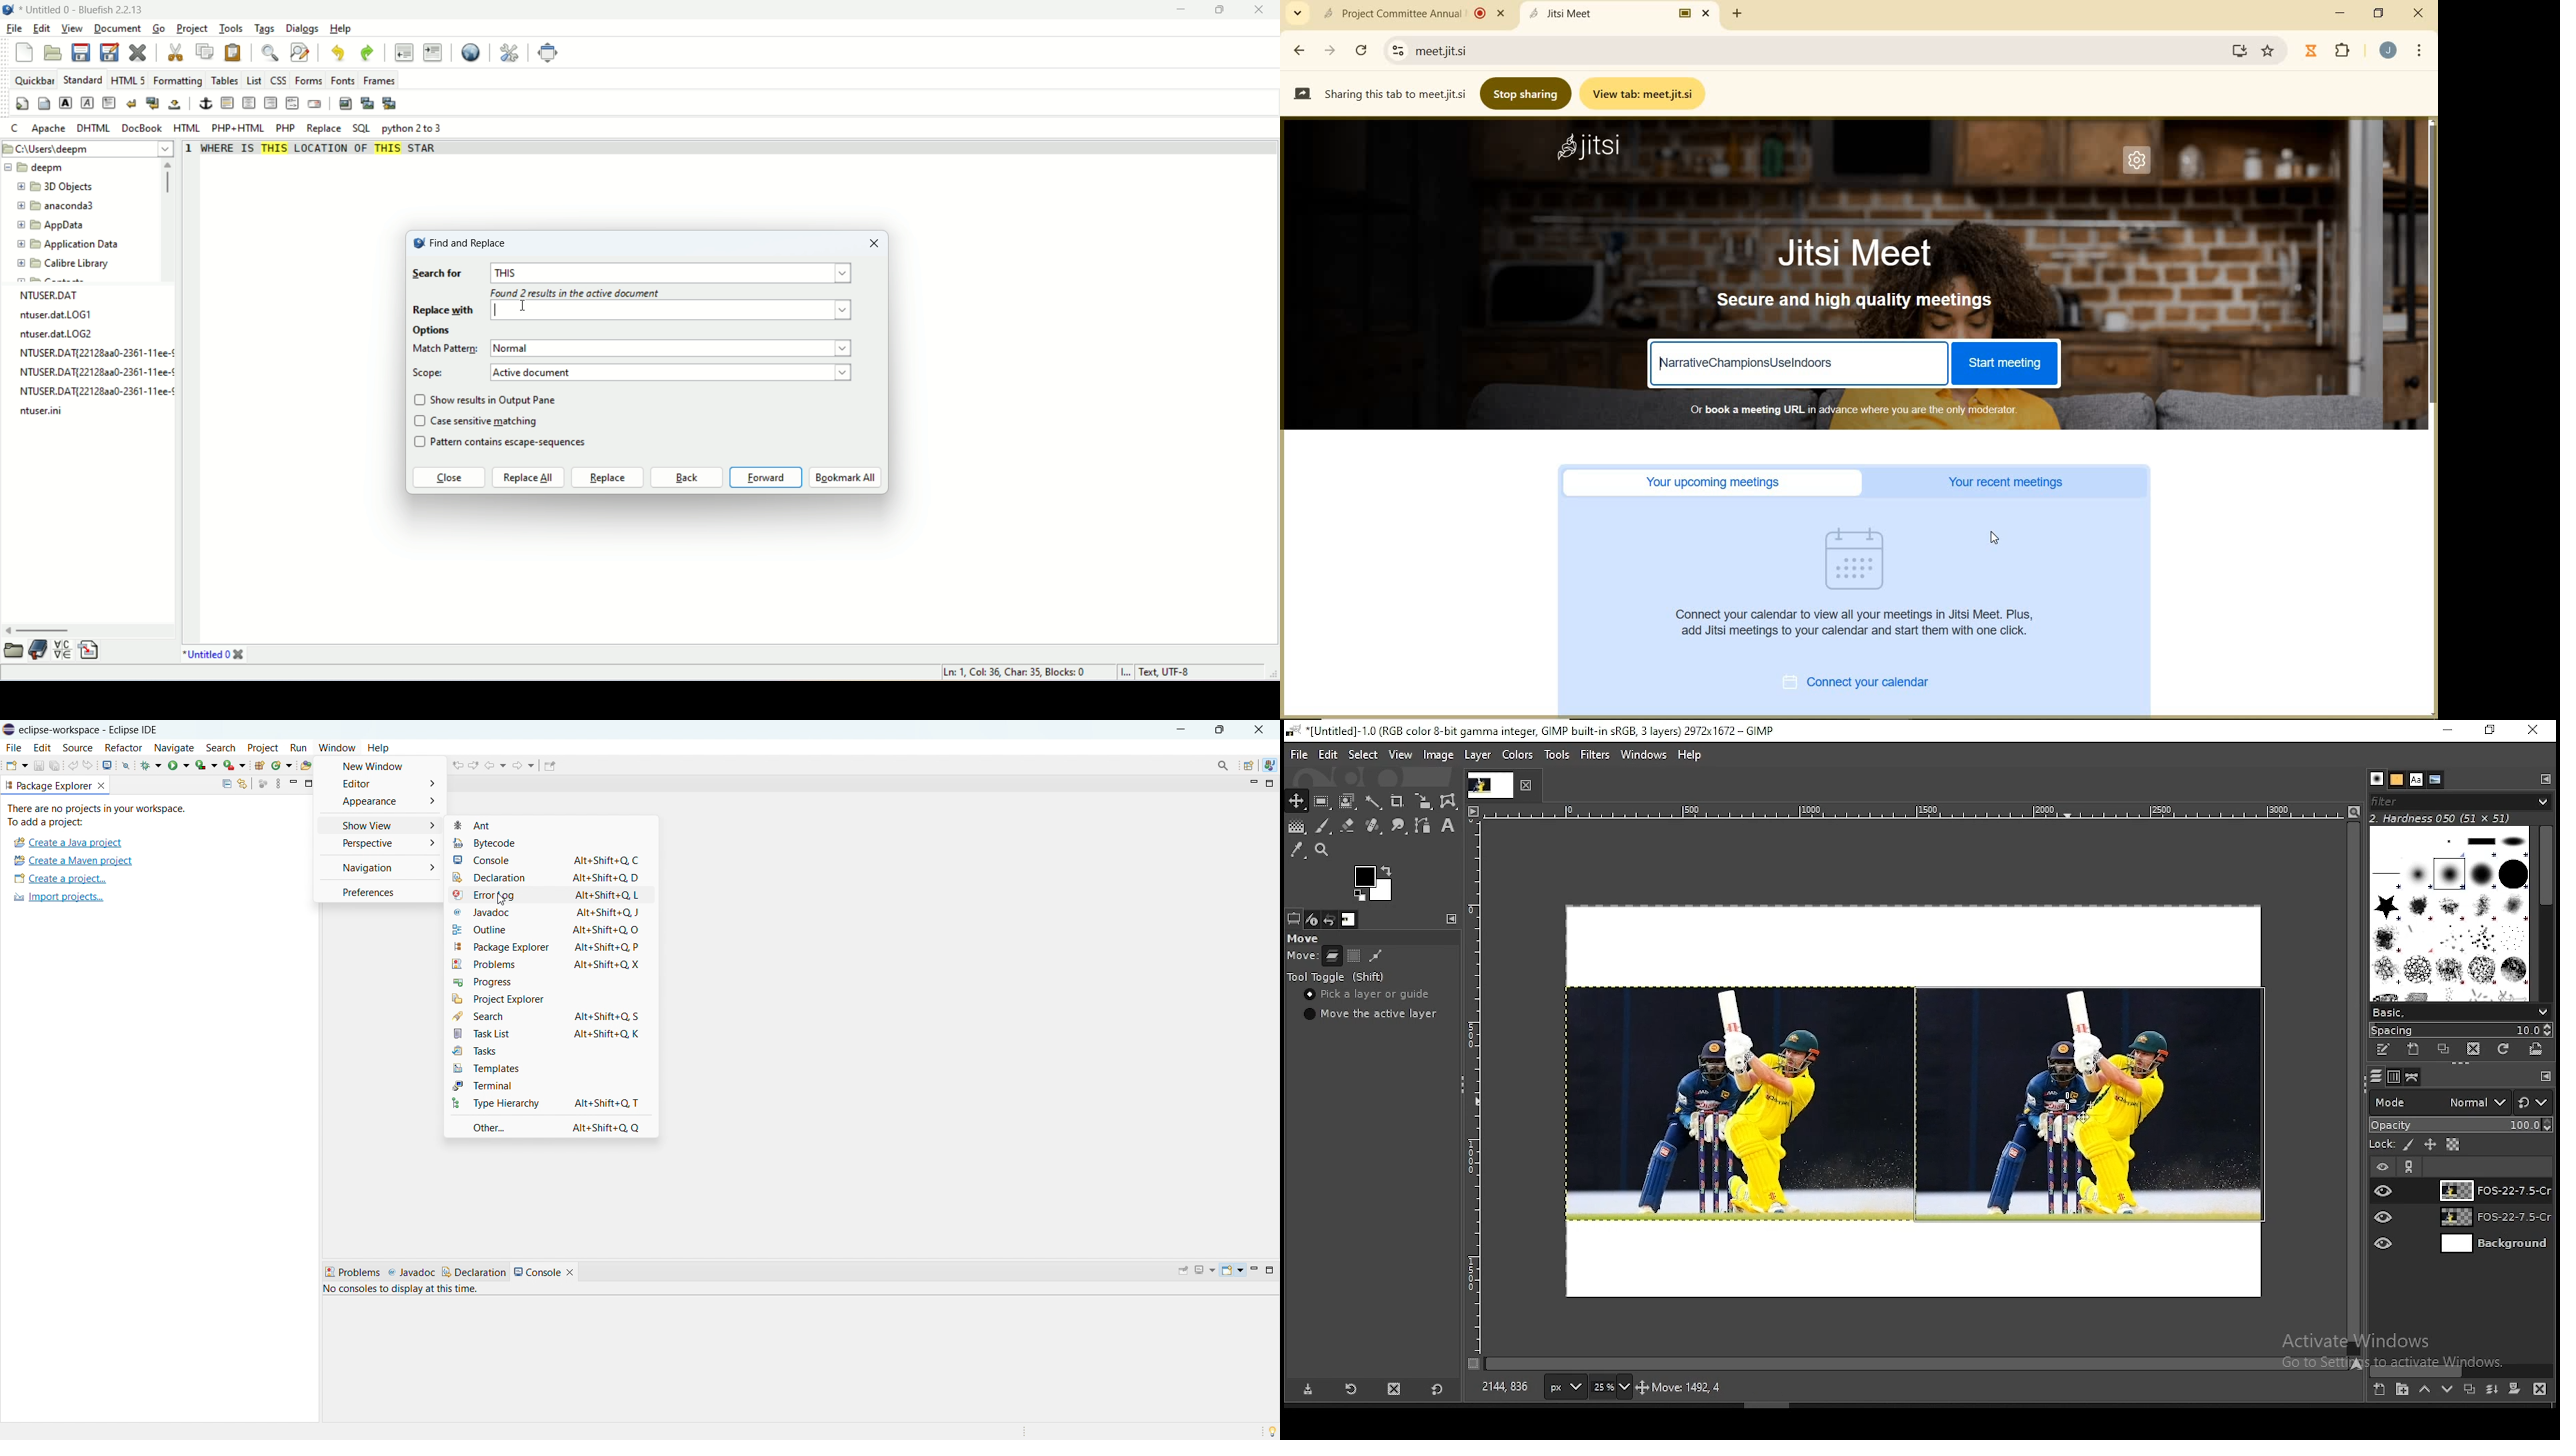  Describe the element at coordinates (255, 80) in the screenshot. I see `list` at that location.